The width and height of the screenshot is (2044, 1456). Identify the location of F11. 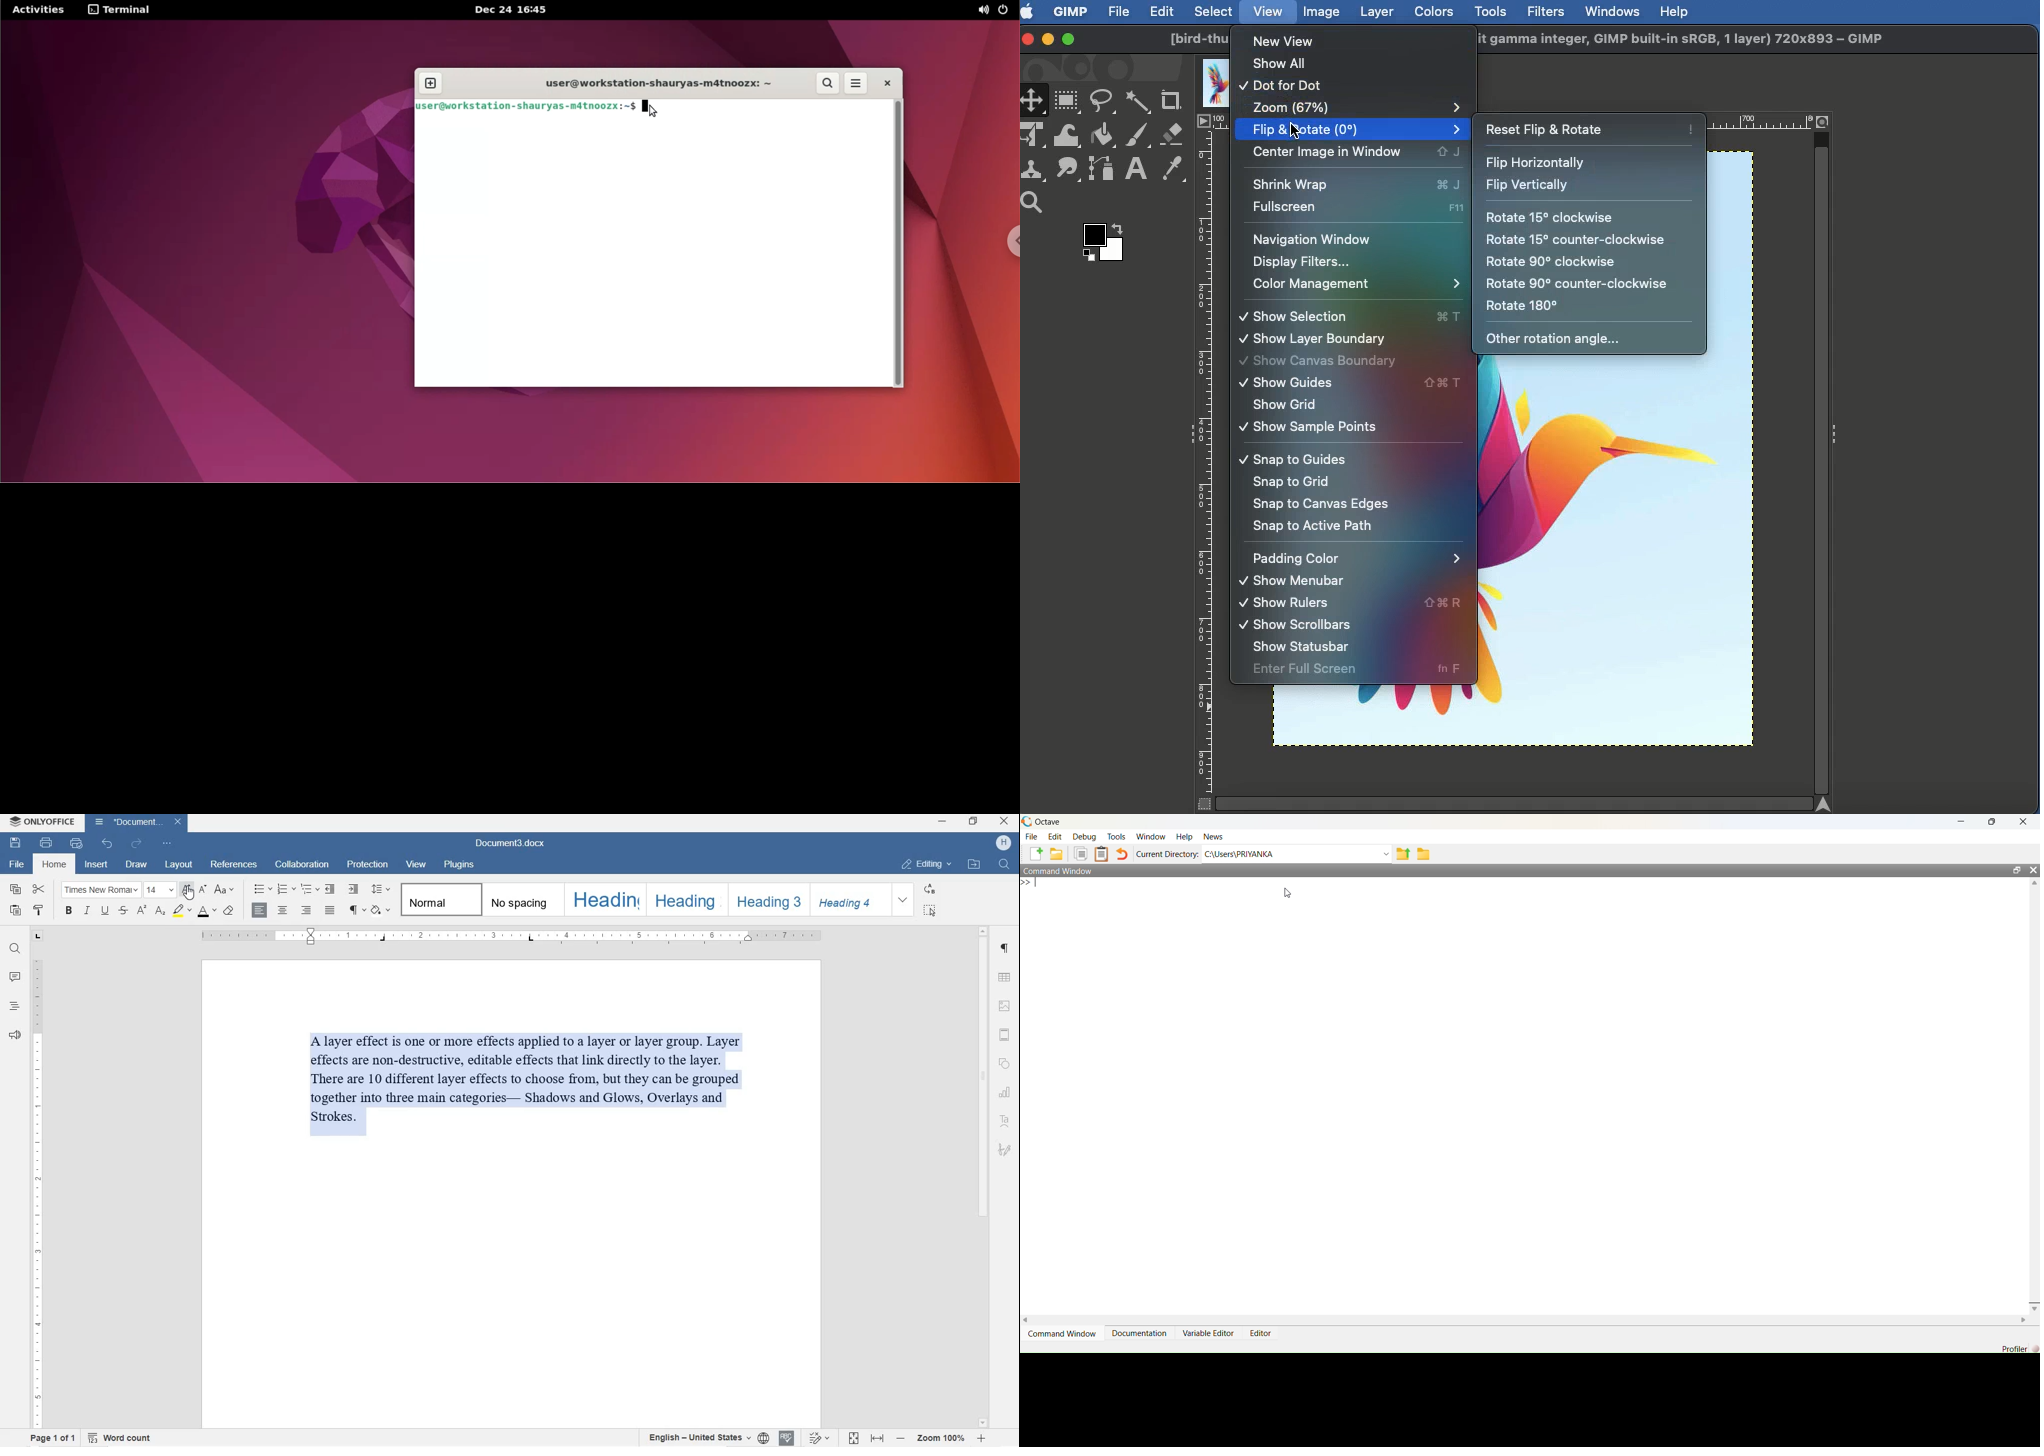
(1456, 207).